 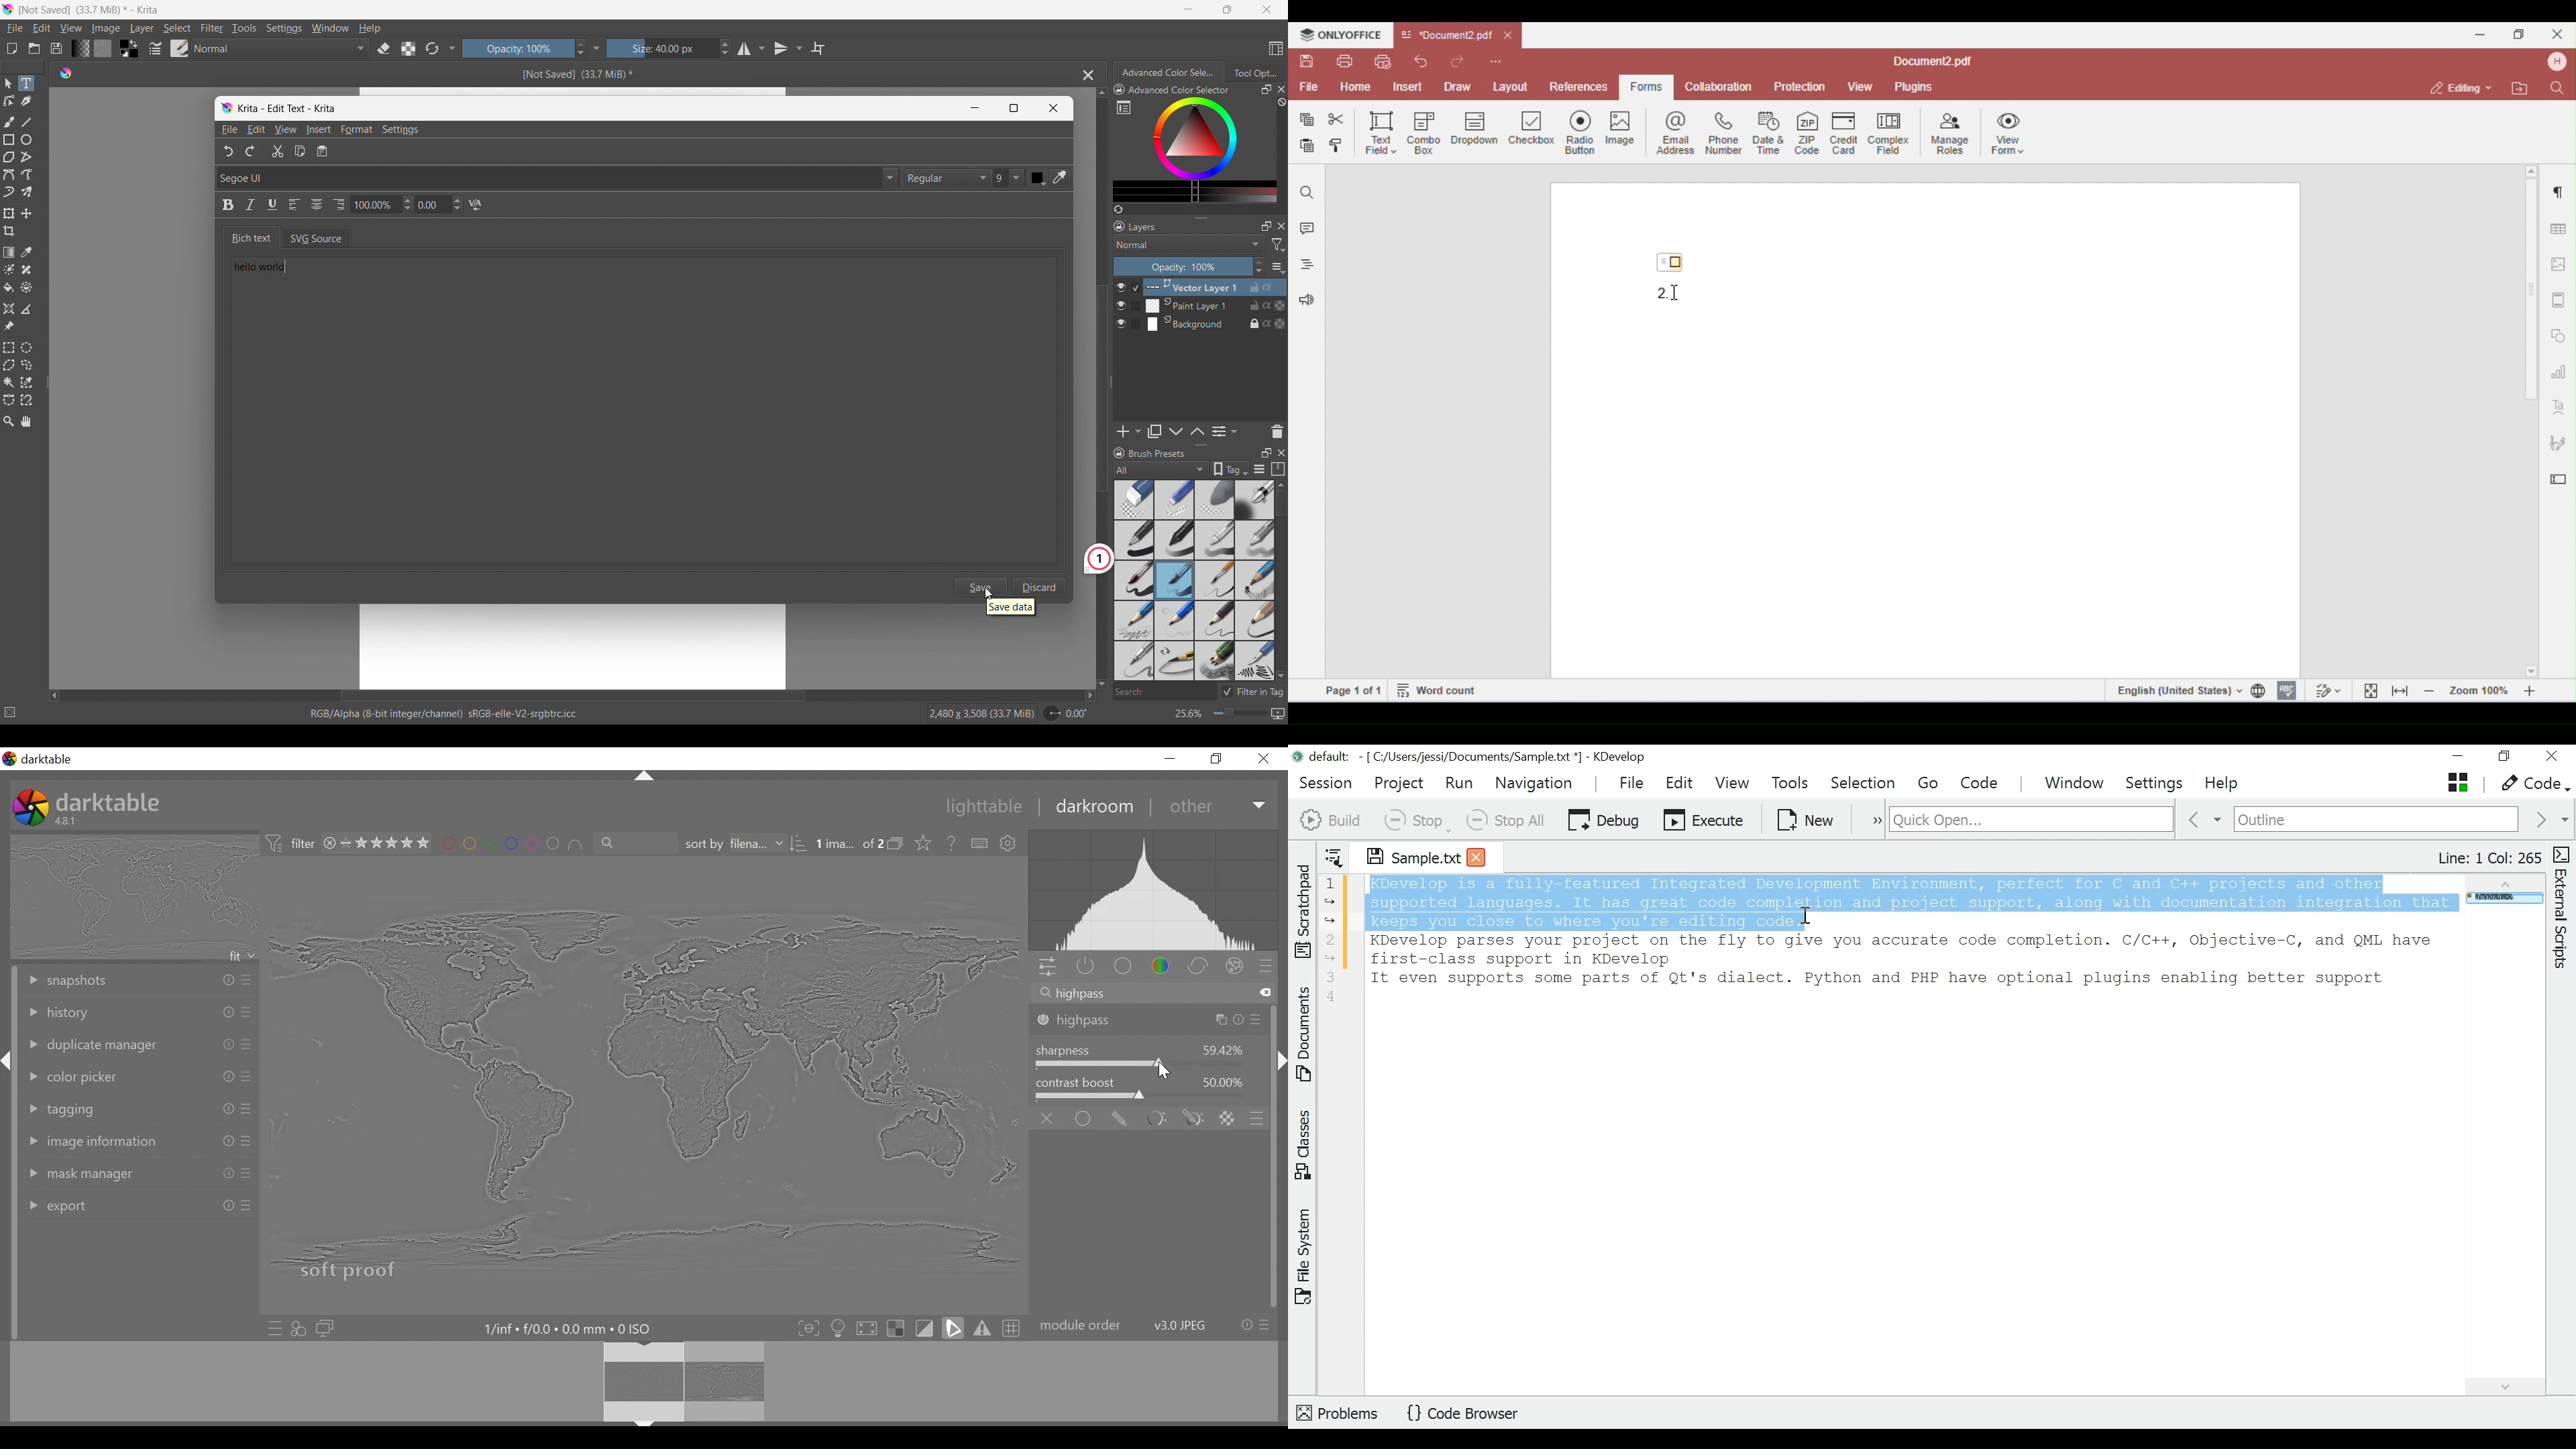 What do you see at coordinates (26, 158) in the screenshot?
I see `polyline tool` at bounding box center [26, 158].